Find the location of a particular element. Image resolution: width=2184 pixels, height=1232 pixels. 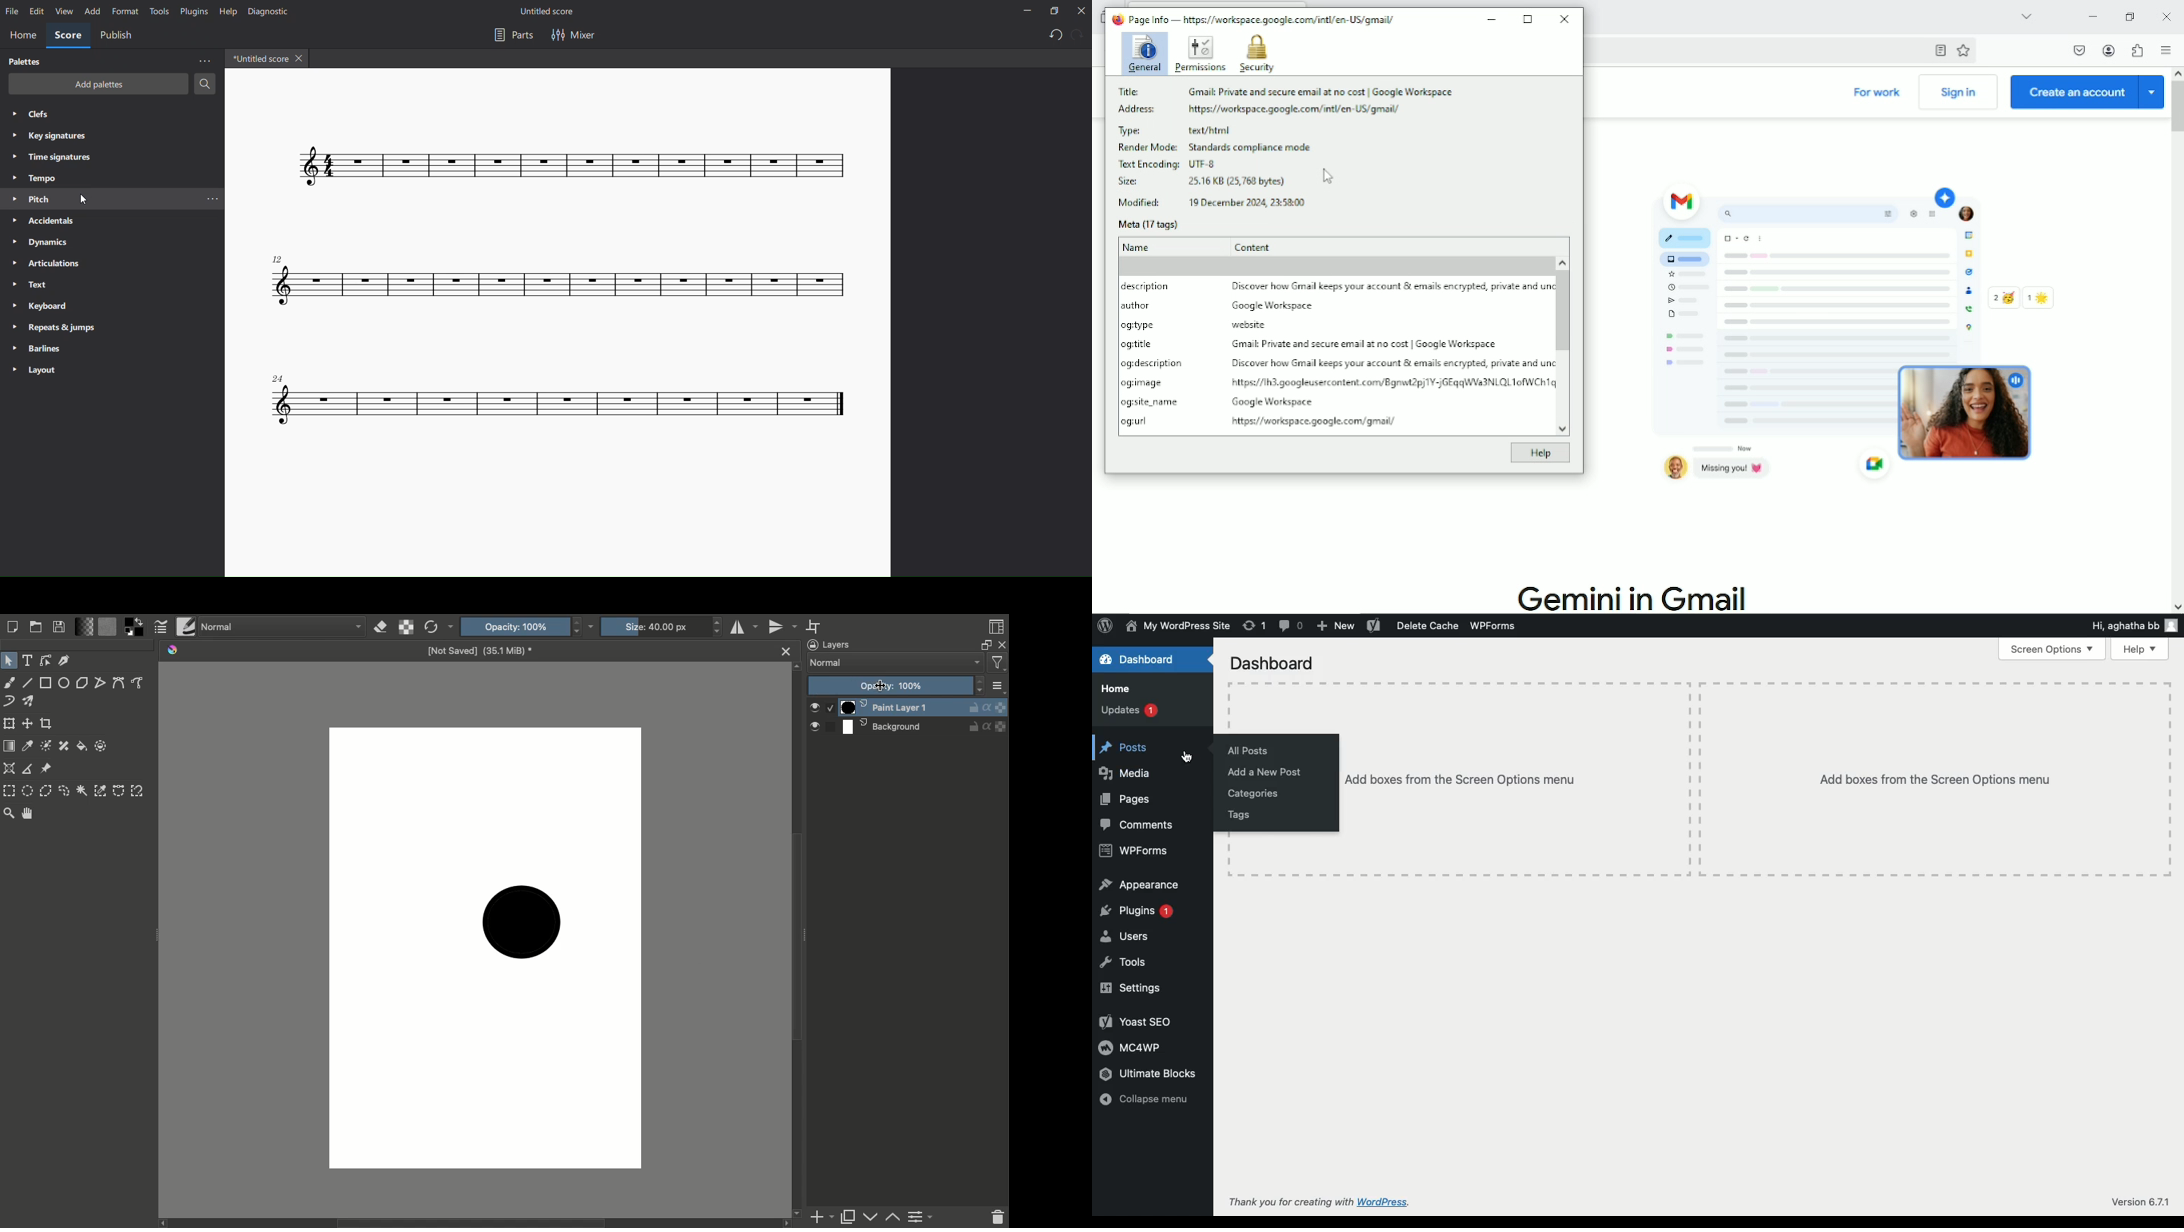

Bezier curve selection tool is located at coordinates (118, 792).